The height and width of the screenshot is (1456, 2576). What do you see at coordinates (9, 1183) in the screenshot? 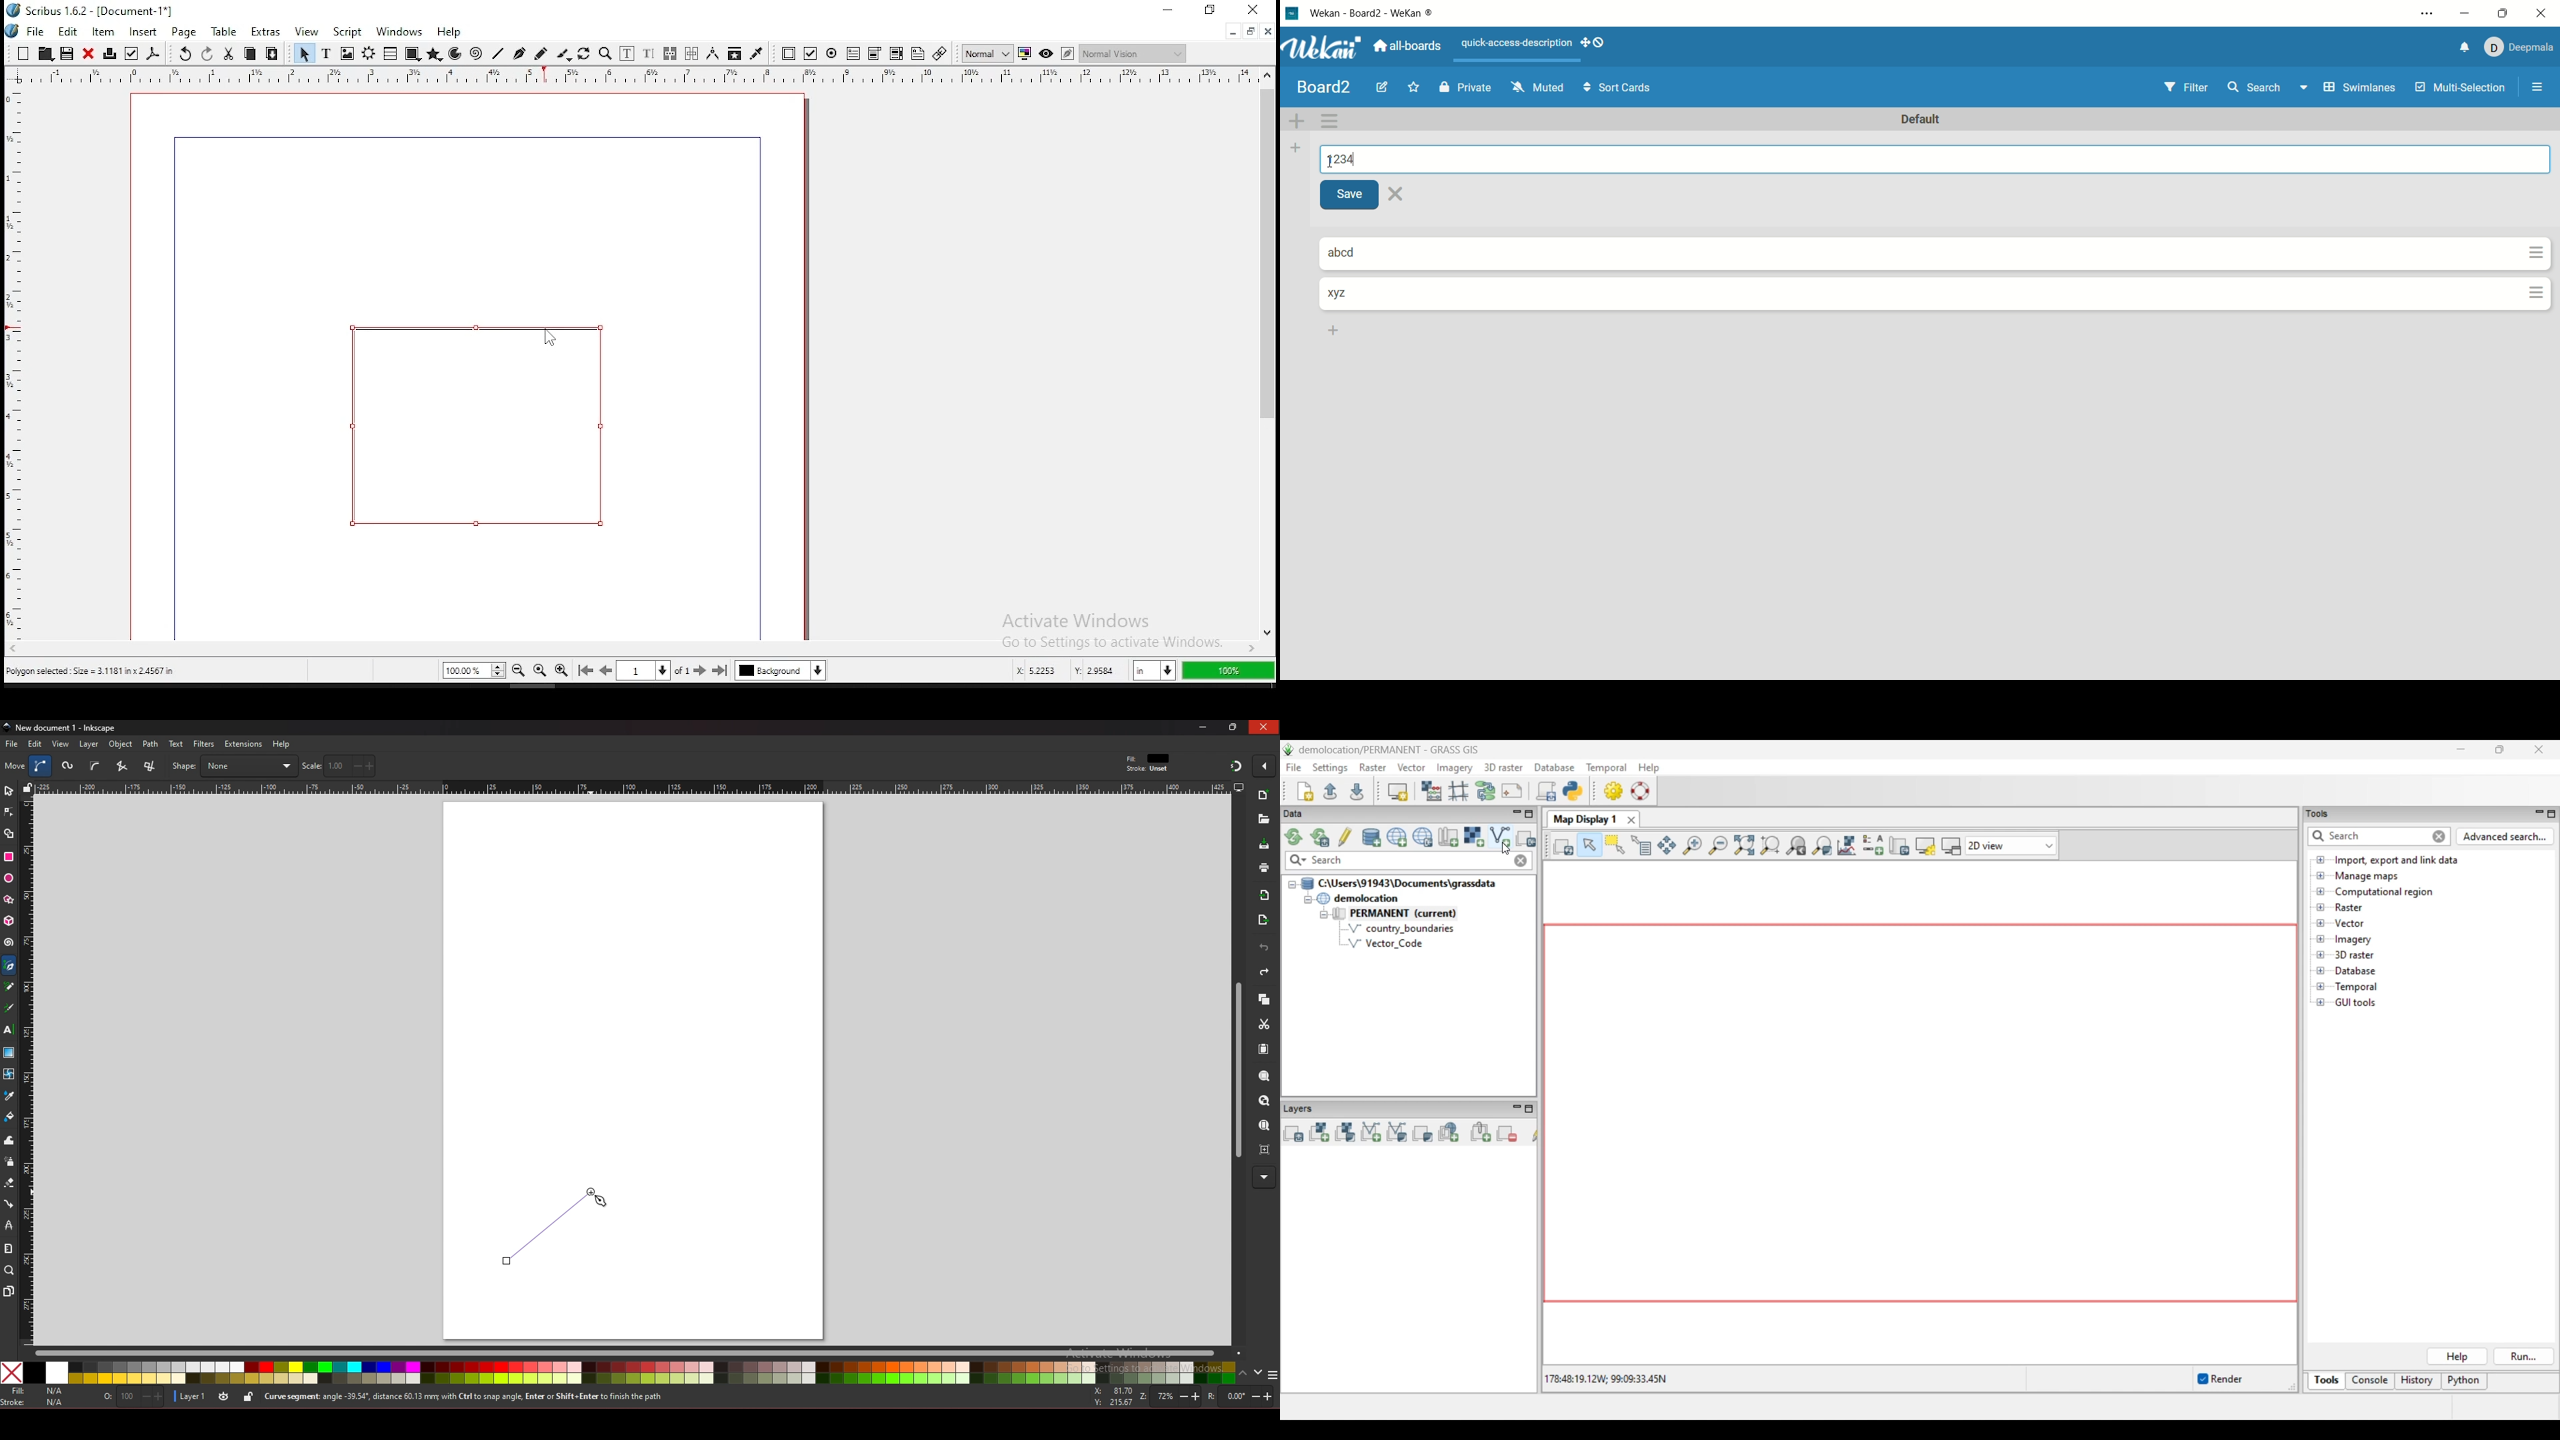
I see `eraser` at bounding box center [9, 1183].